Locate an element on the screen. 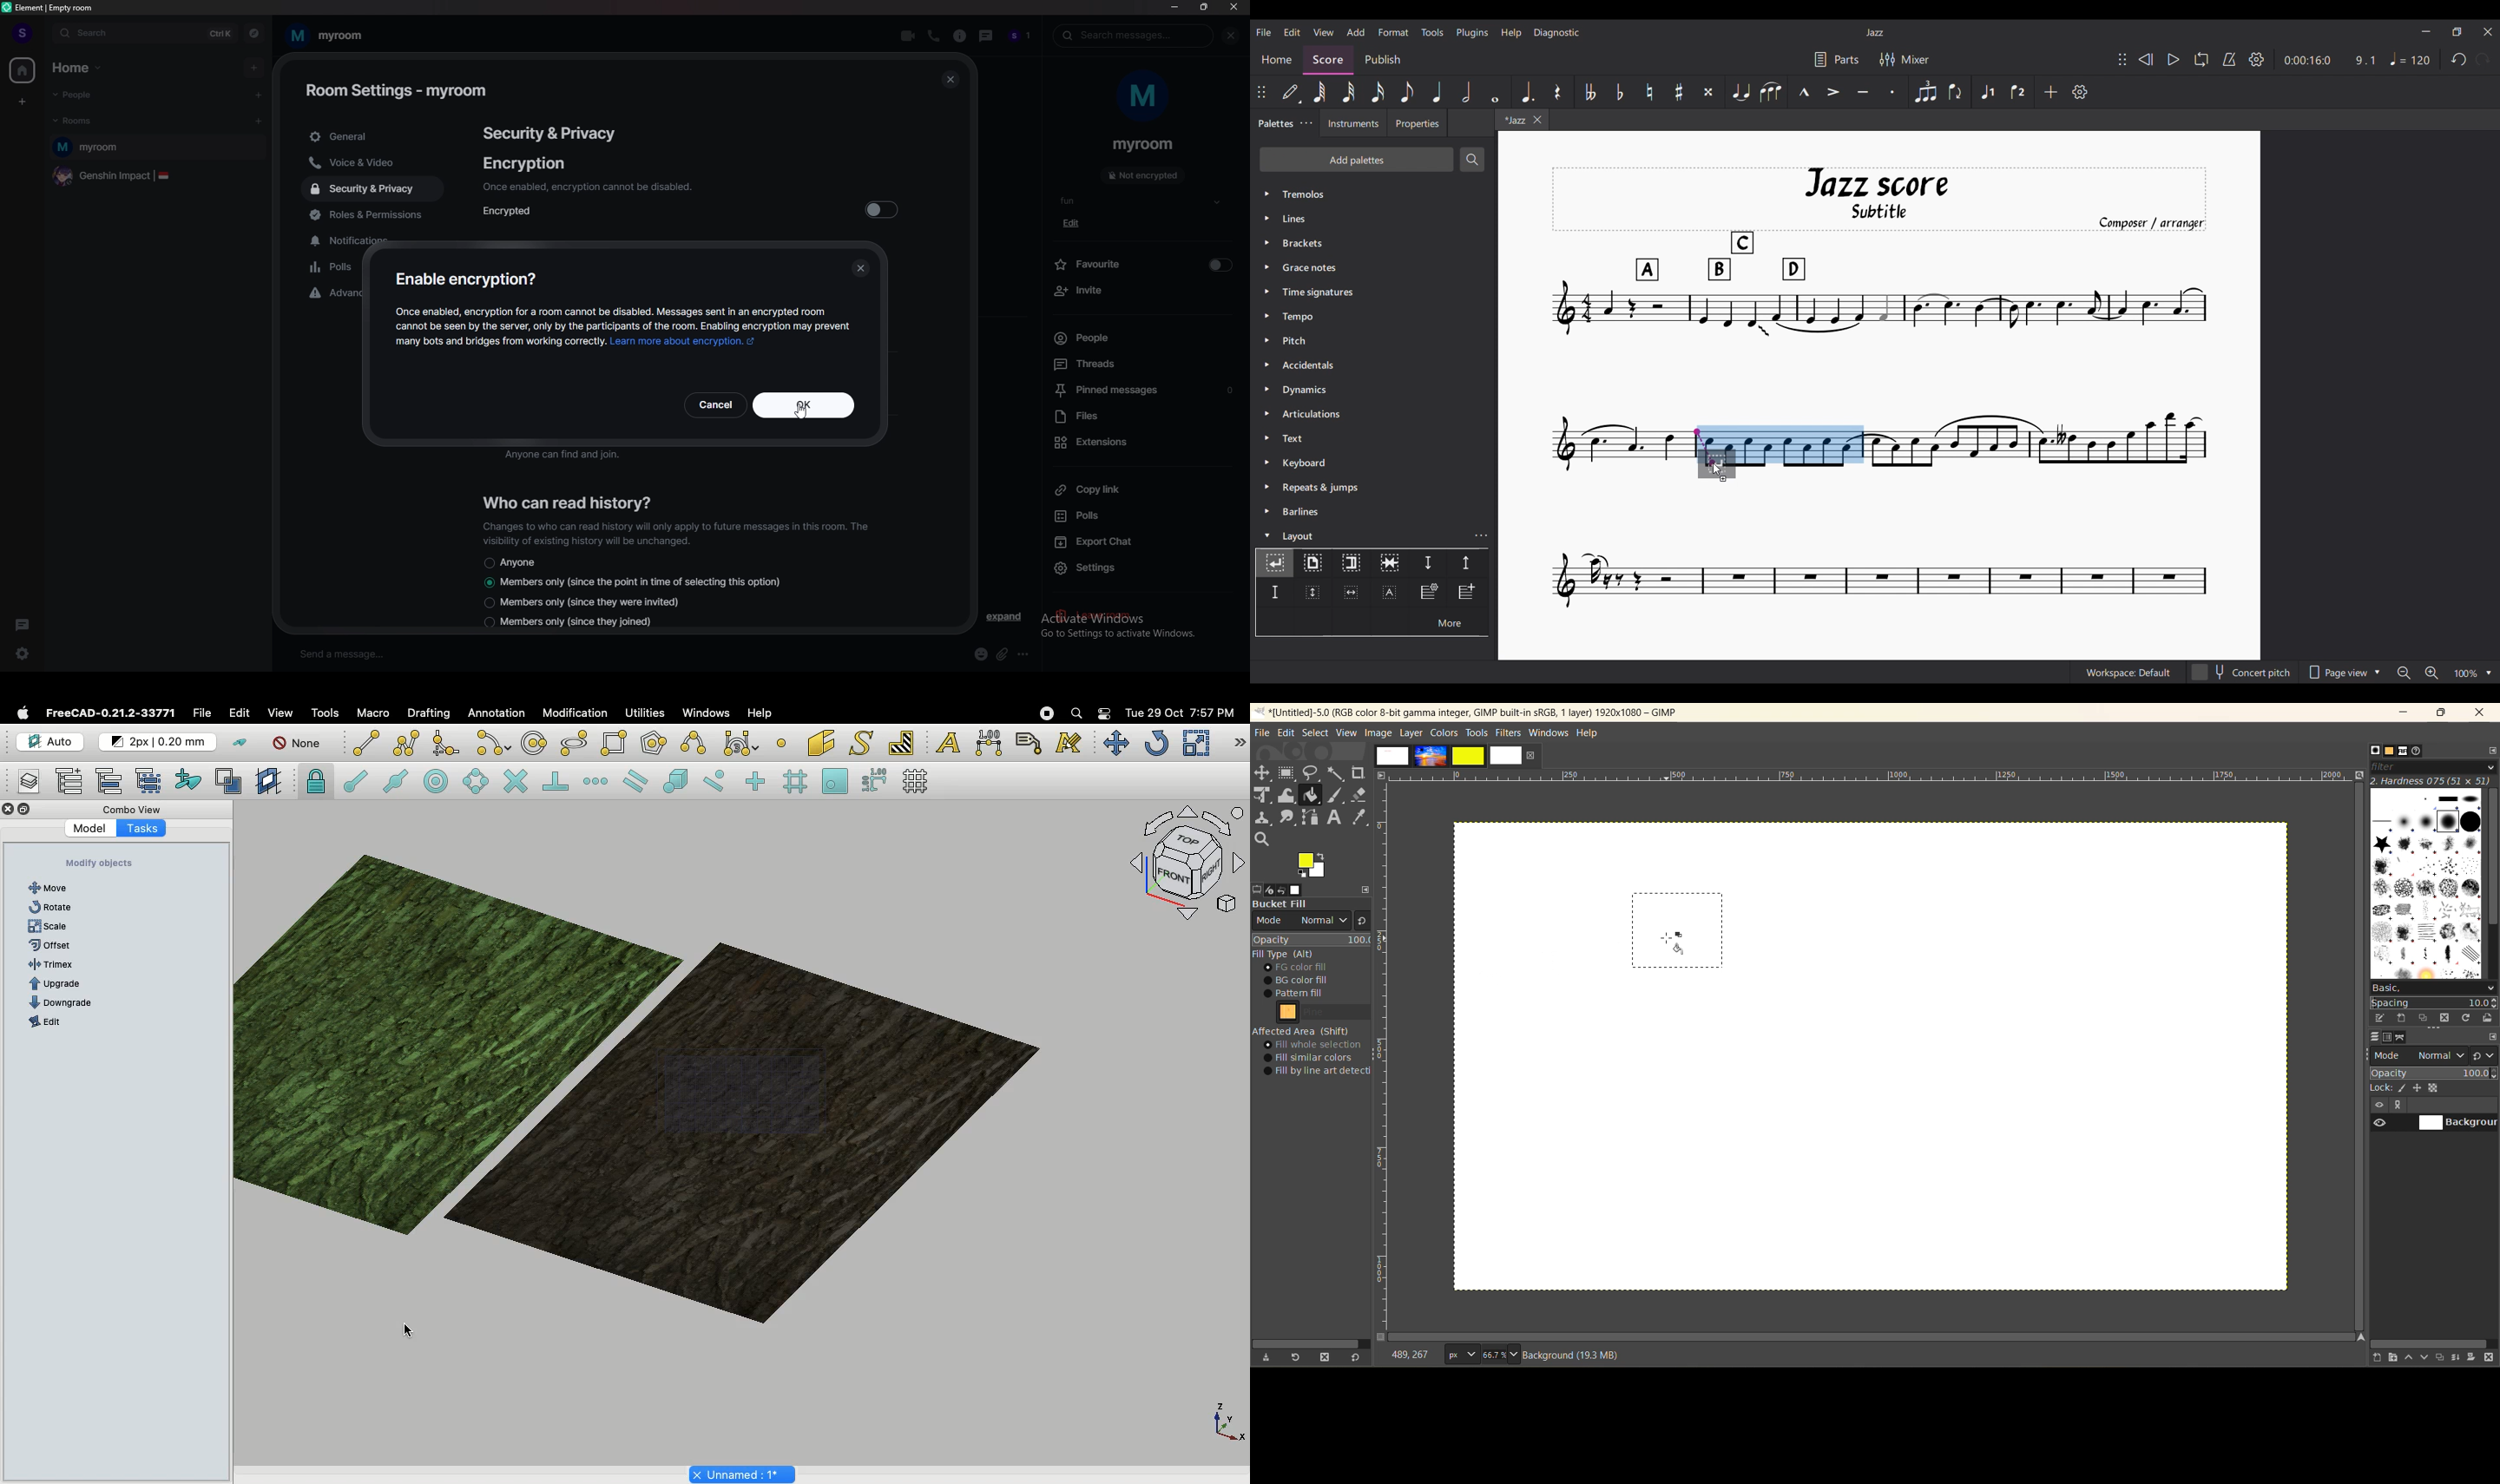 Image resolution: width=2520 pixels, height=1484 pixels. preview is located at coordinates (2378, 1125).